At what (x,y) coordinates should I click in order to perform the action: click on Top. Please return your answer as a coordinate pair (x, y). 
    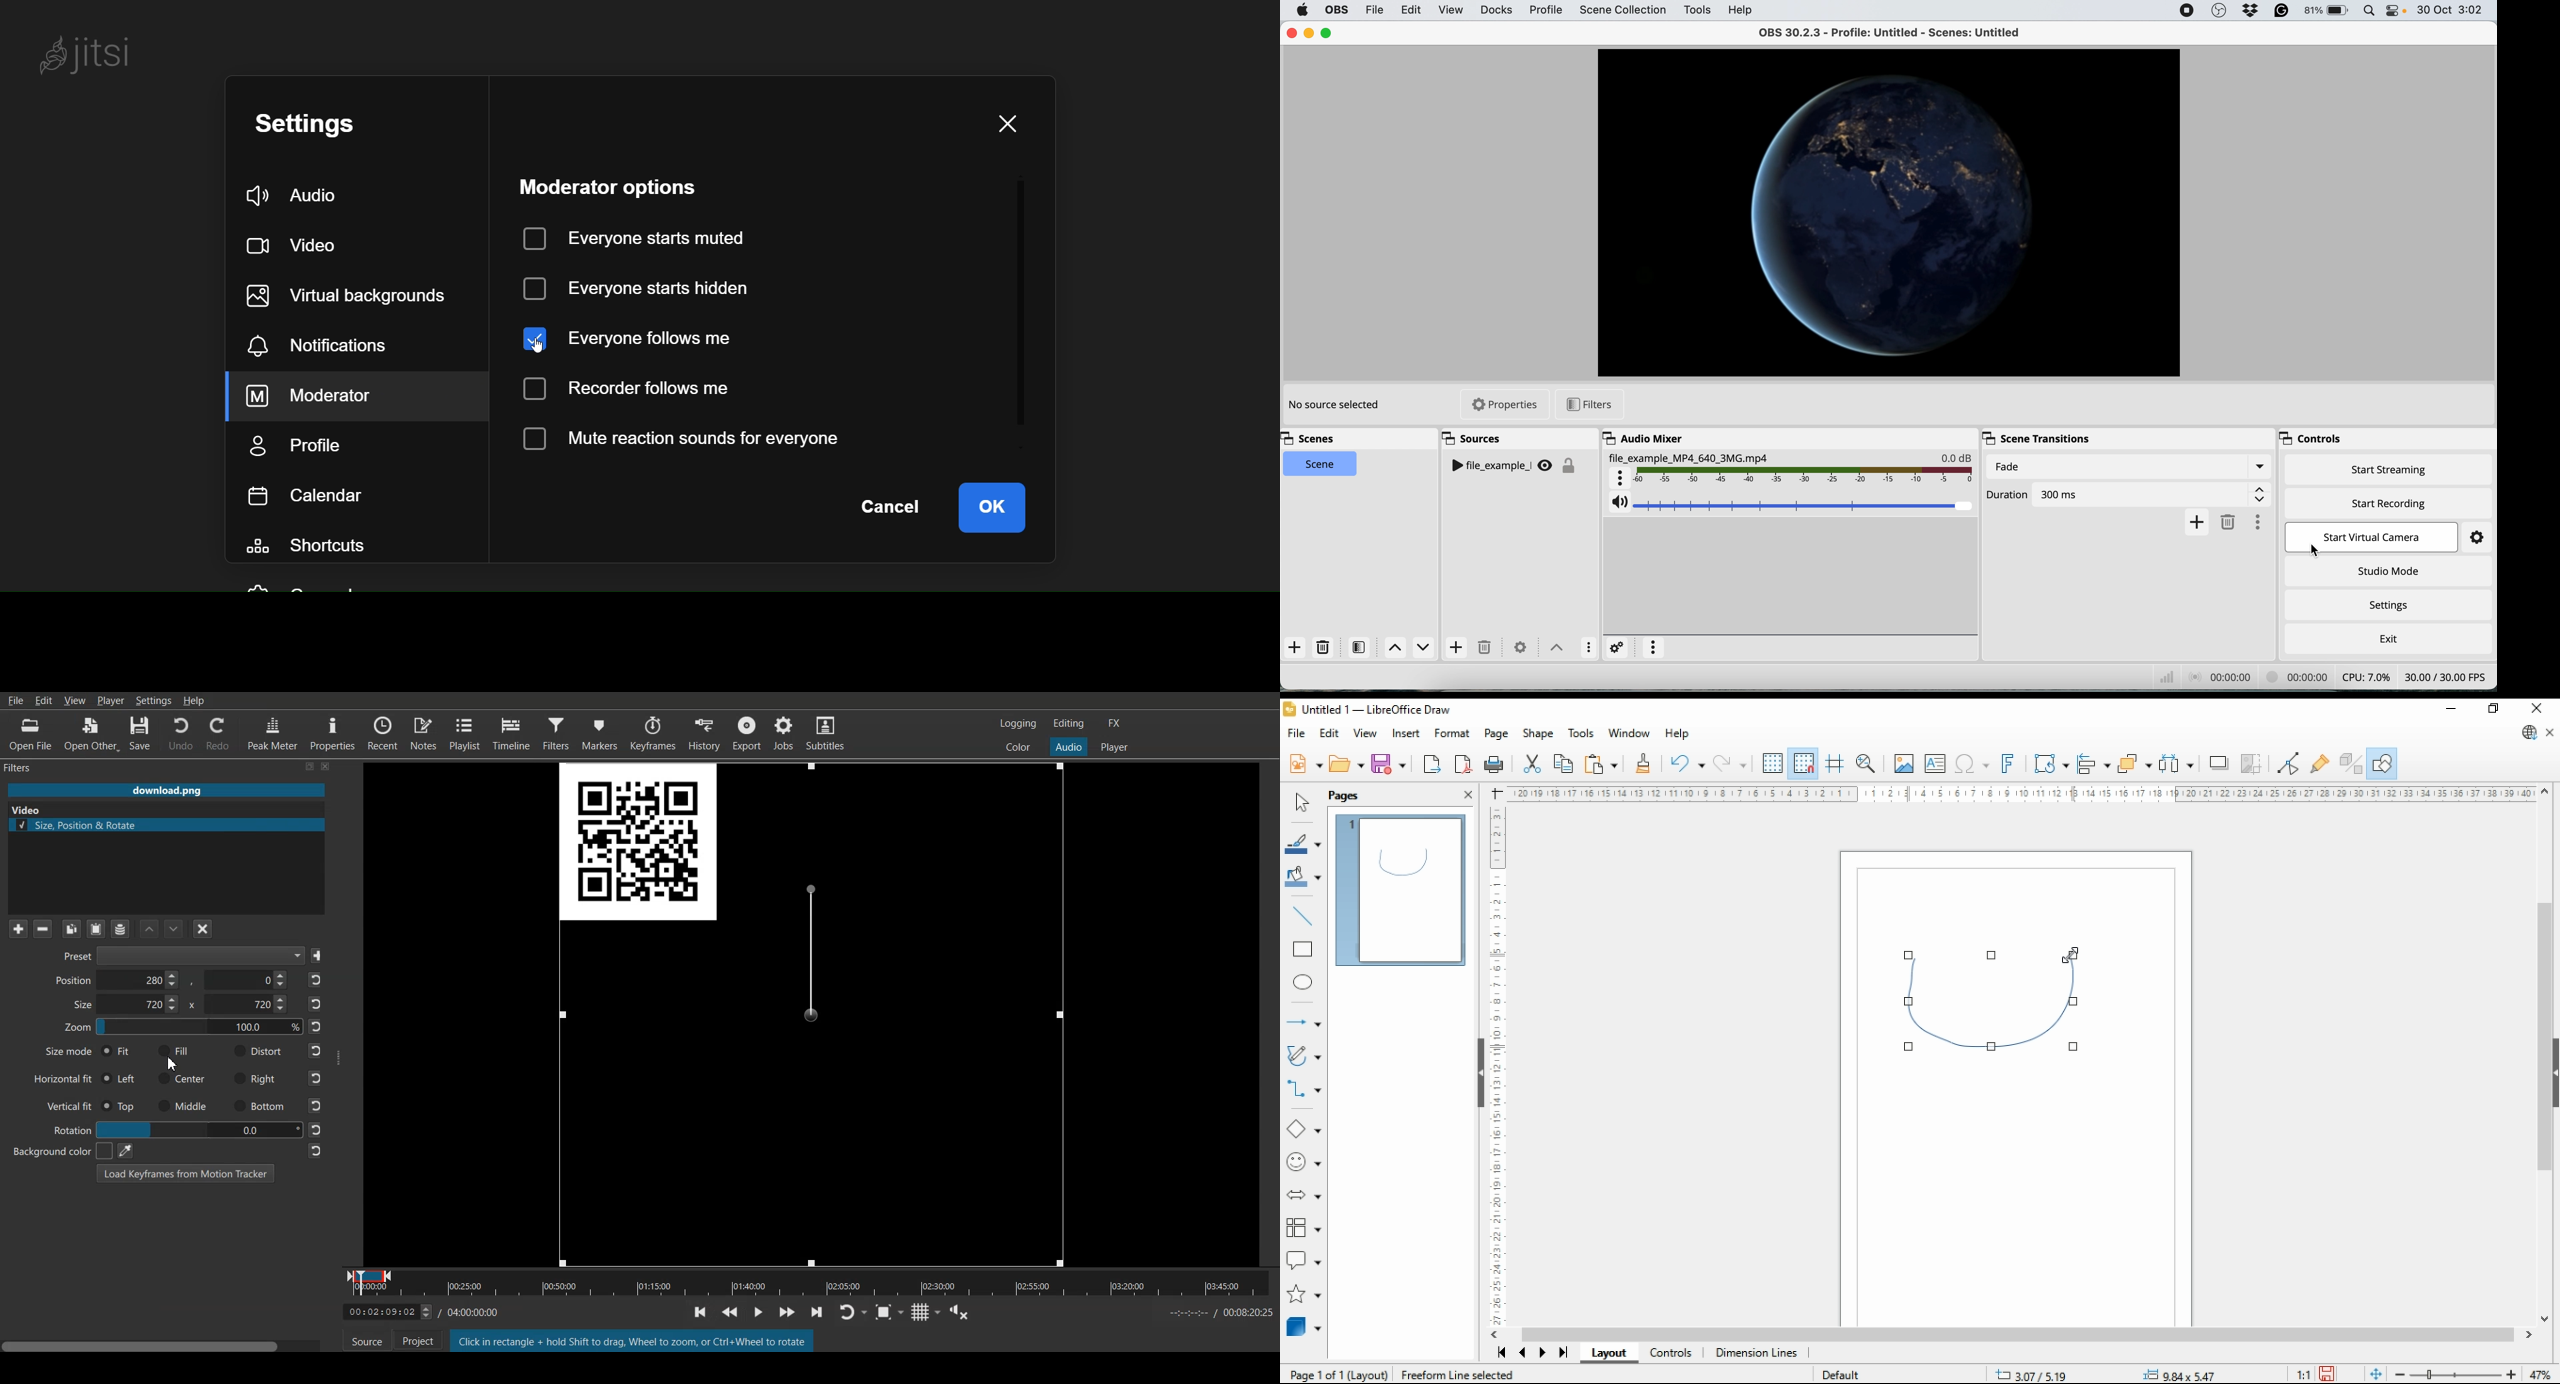
    Looking at the image, I should click on (120, 1106).